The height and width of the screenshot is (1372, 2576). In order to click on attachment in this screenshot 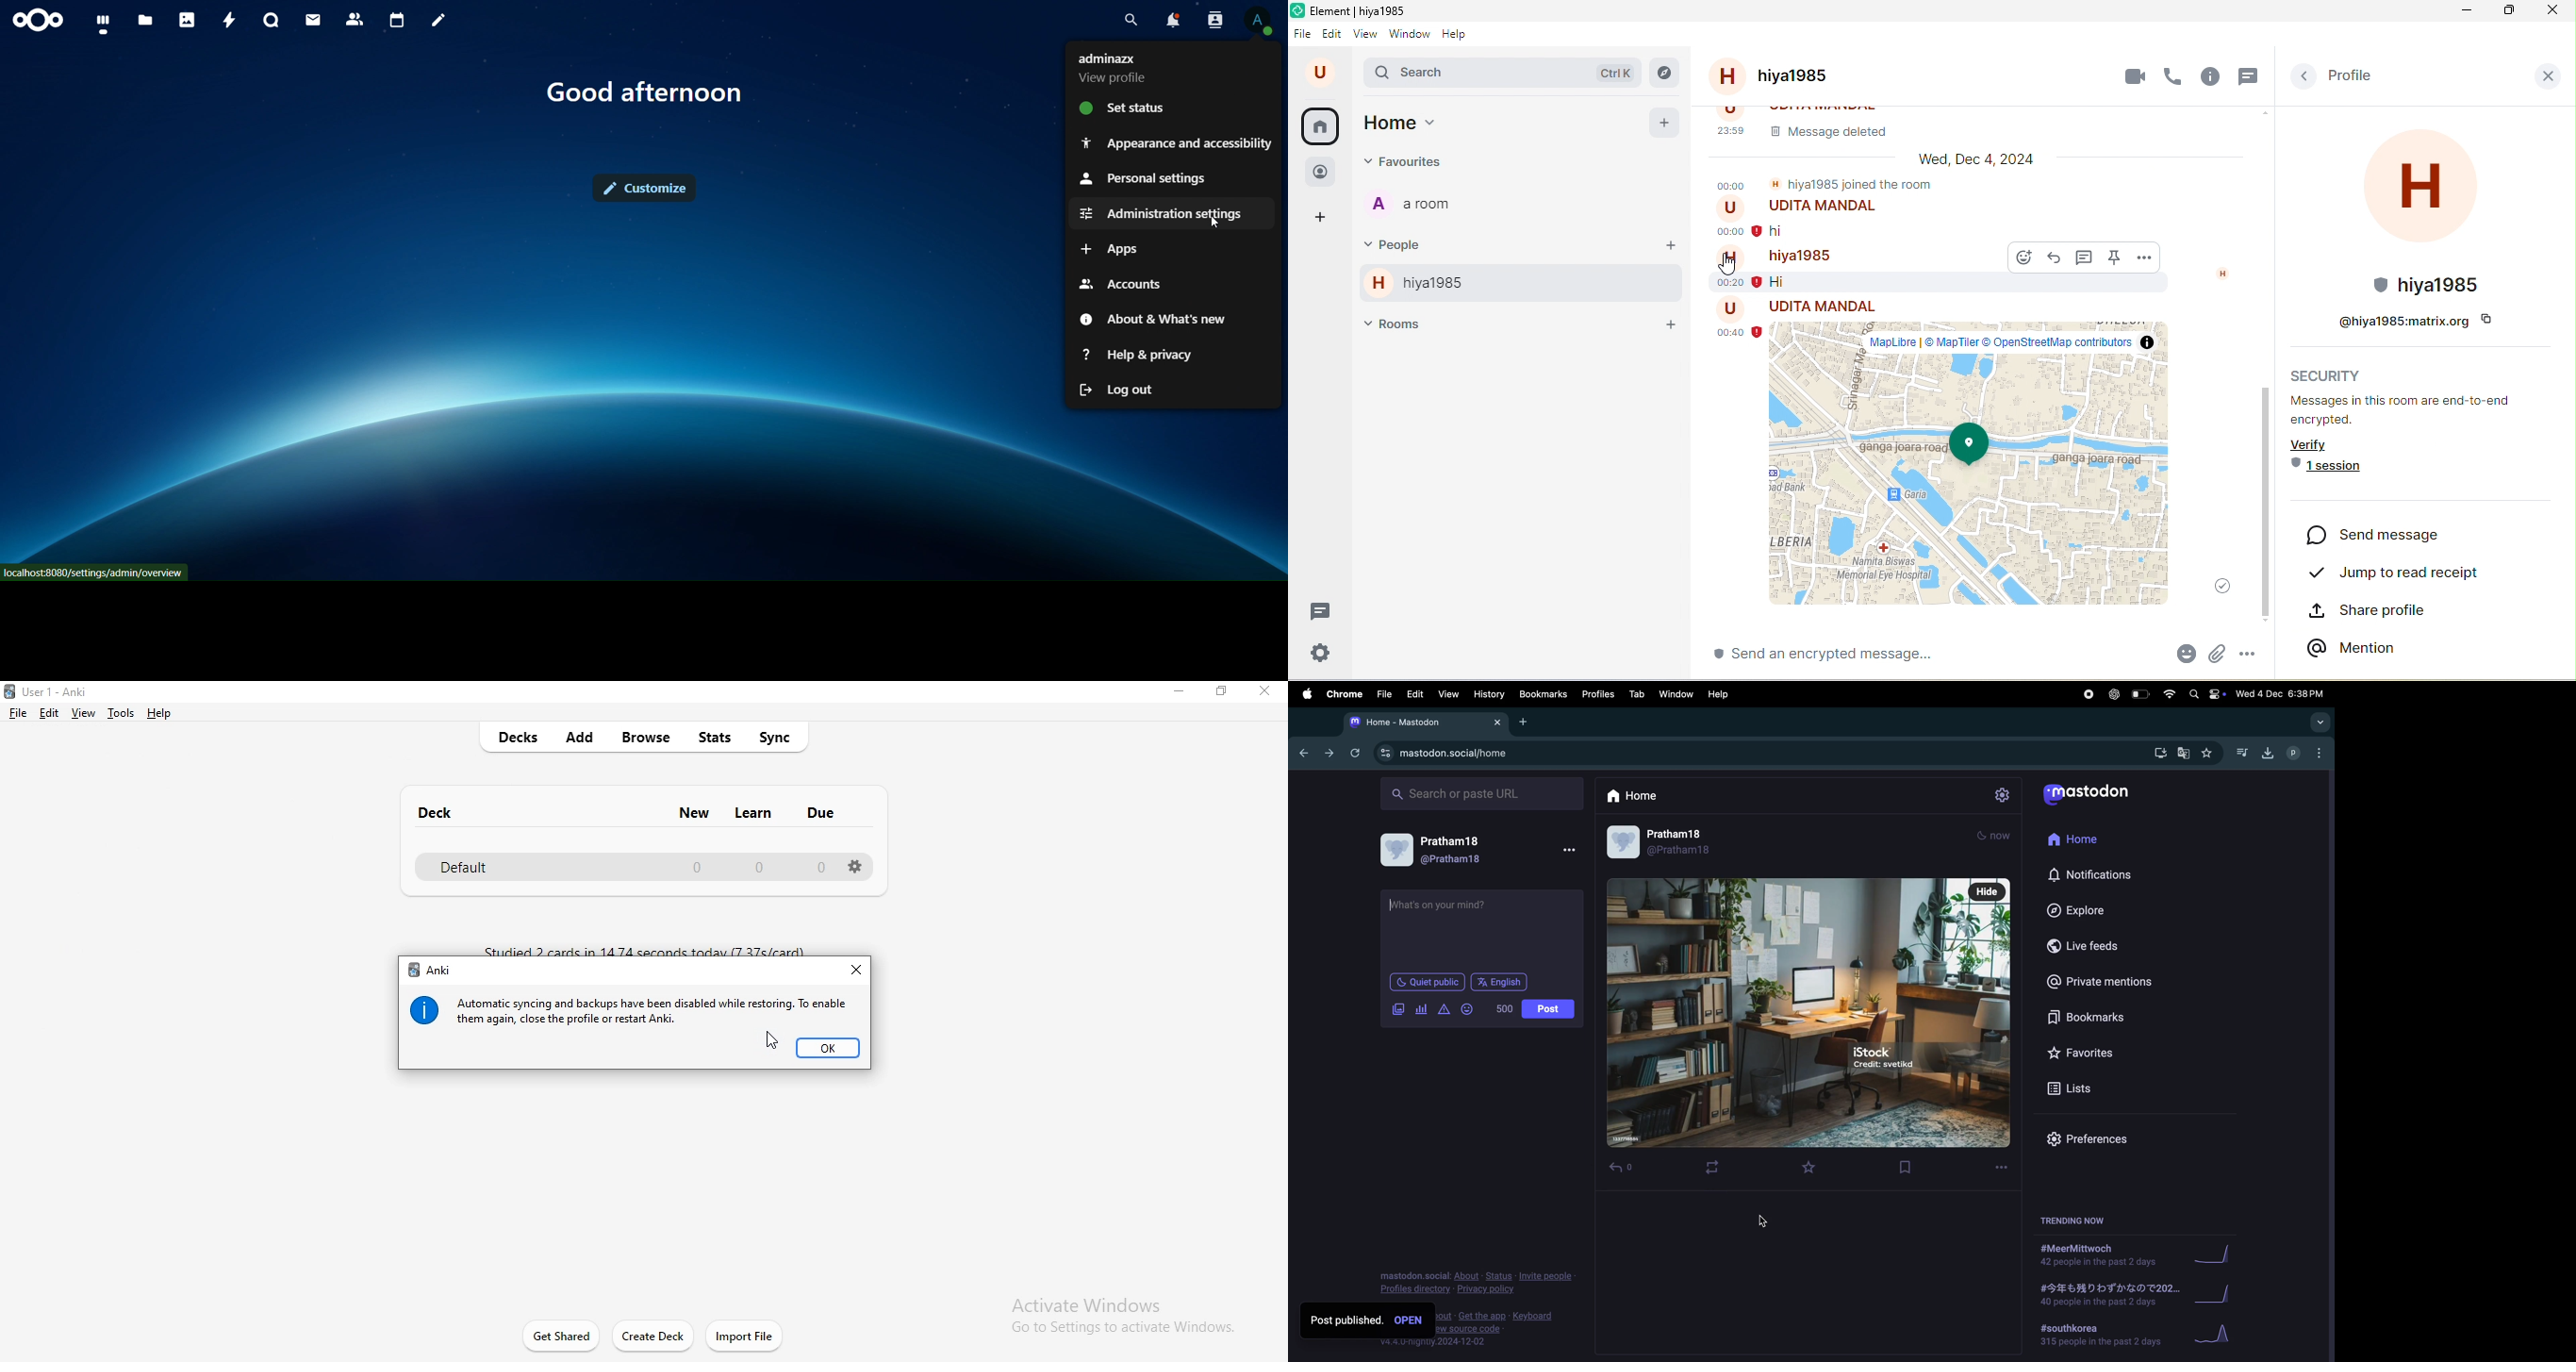, I will do `click(2217, 655)`.